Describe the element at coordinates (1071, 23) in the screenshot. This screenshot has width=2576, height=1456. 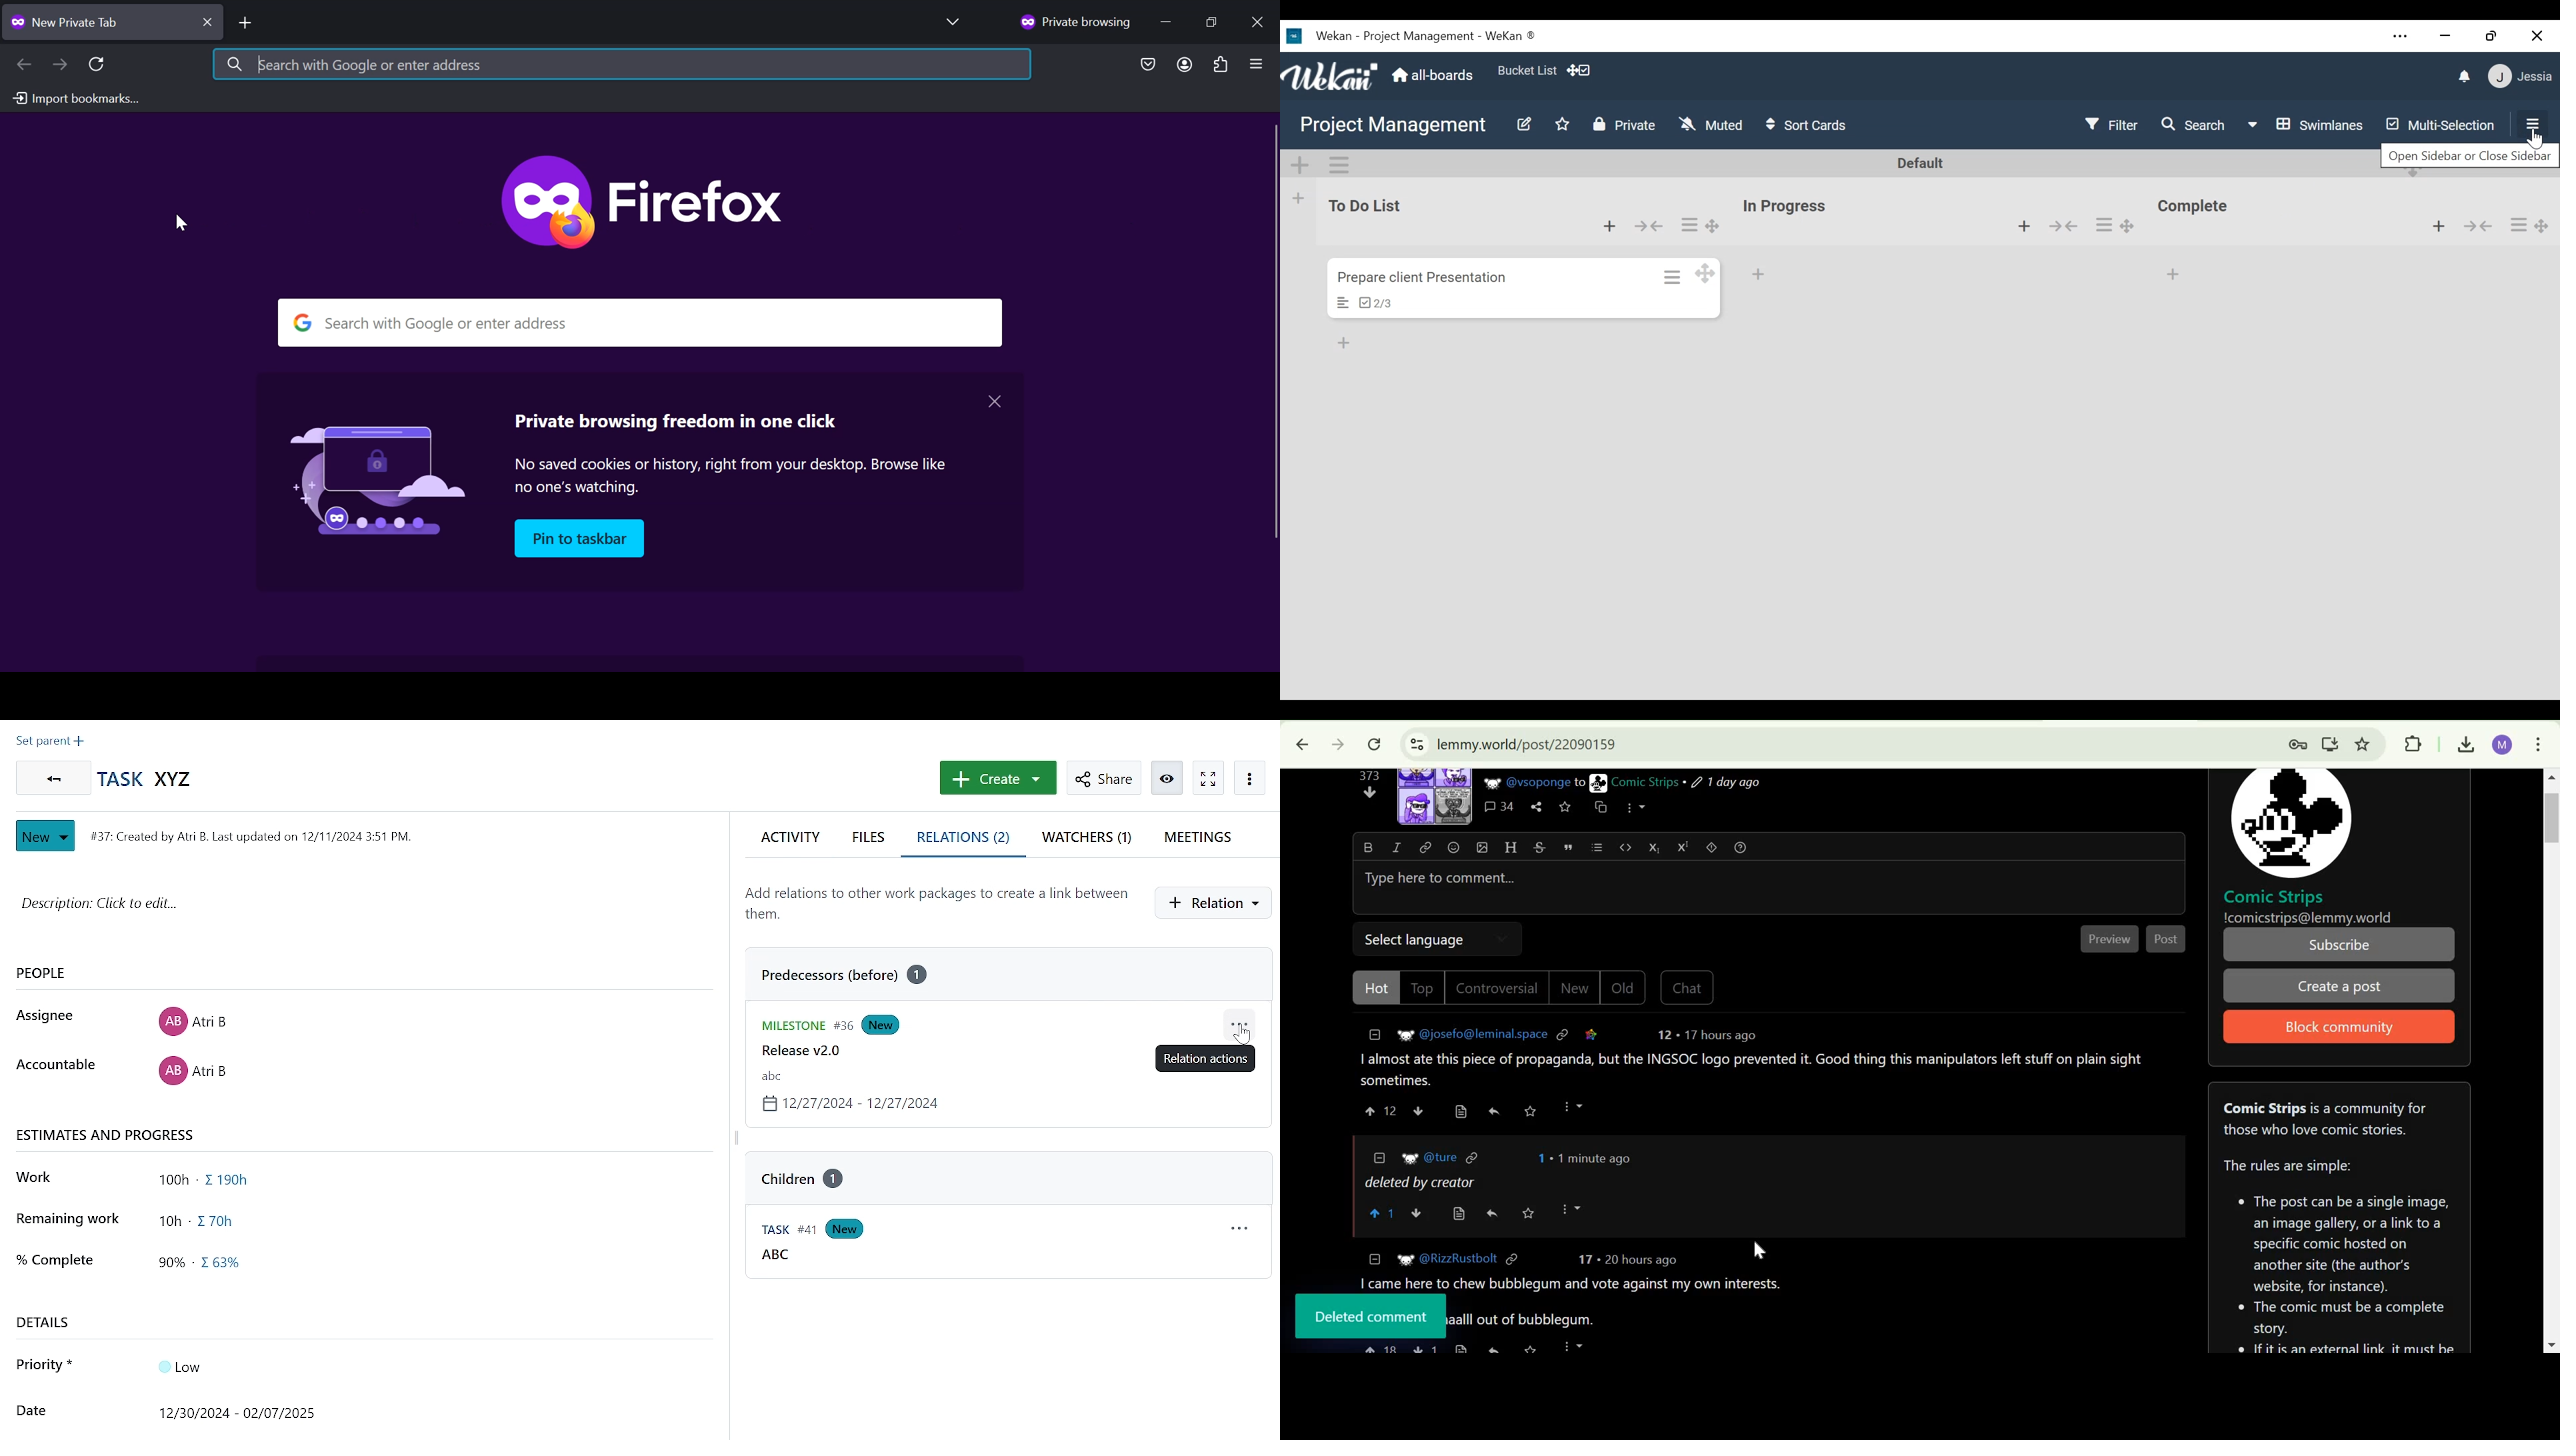
I see `Private browsing` at that location.